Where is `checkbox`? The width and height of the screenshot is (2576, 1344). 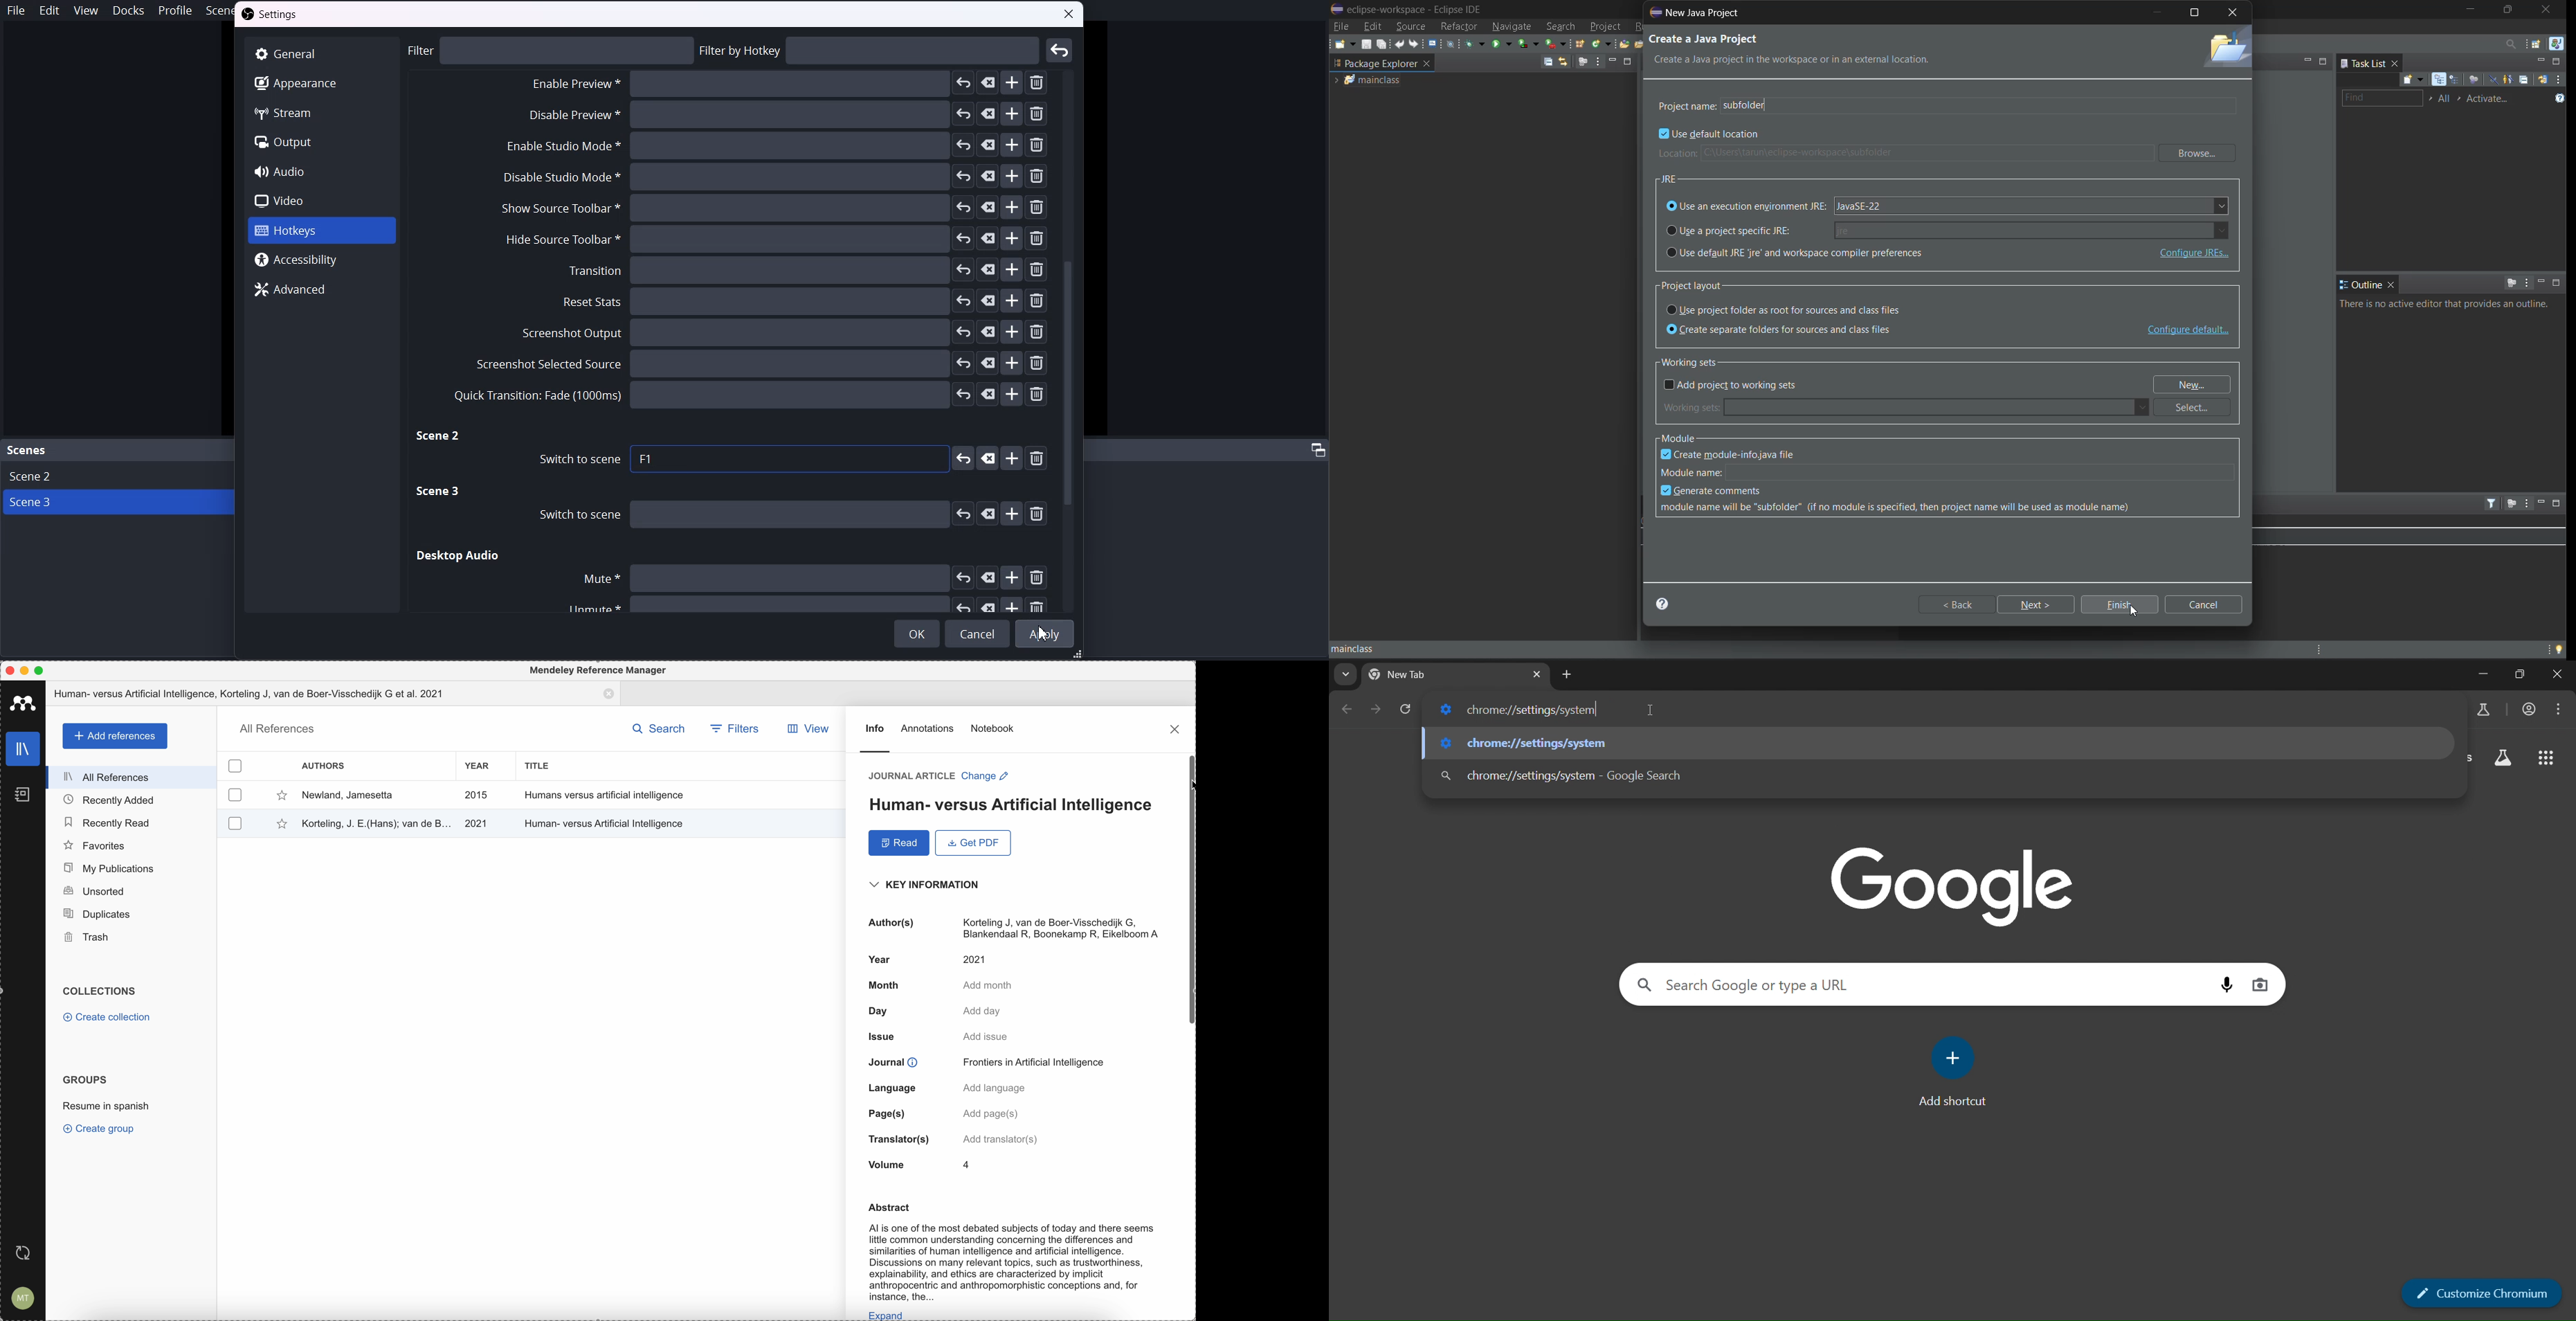
checkbox is located at coordinates (236, 764).